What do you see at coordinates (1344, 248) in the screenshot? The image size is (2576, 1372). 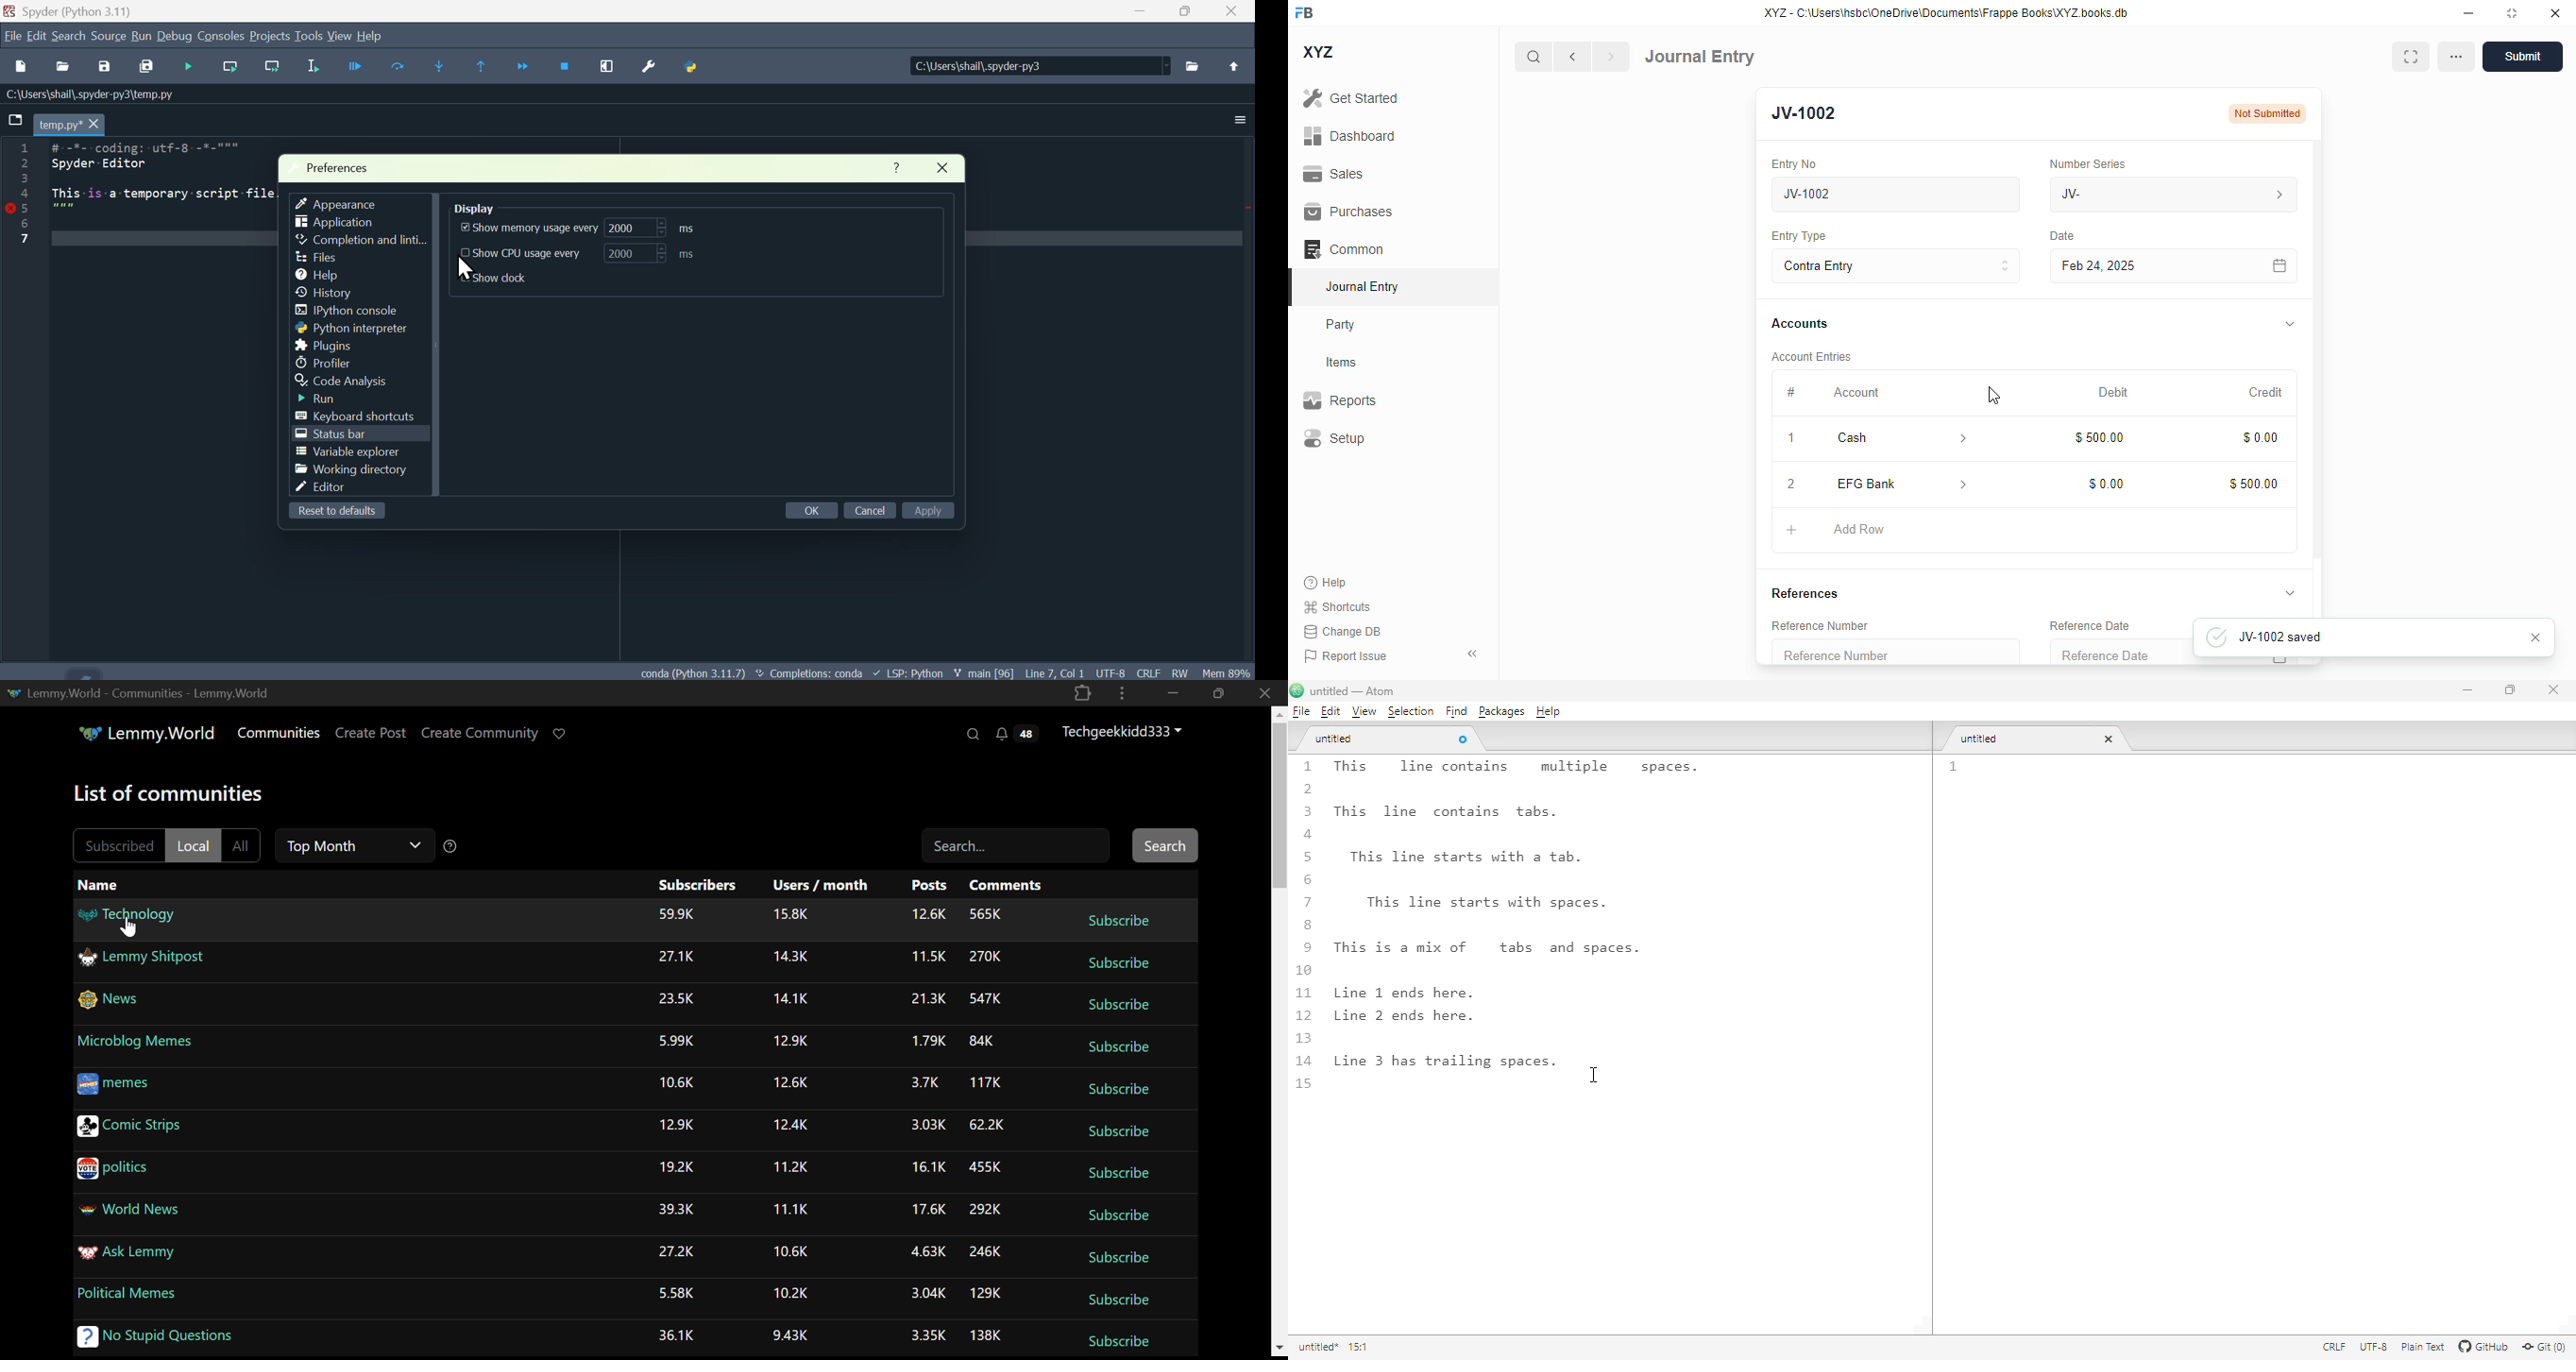 I see `common` at bounding box center [1344, 248].